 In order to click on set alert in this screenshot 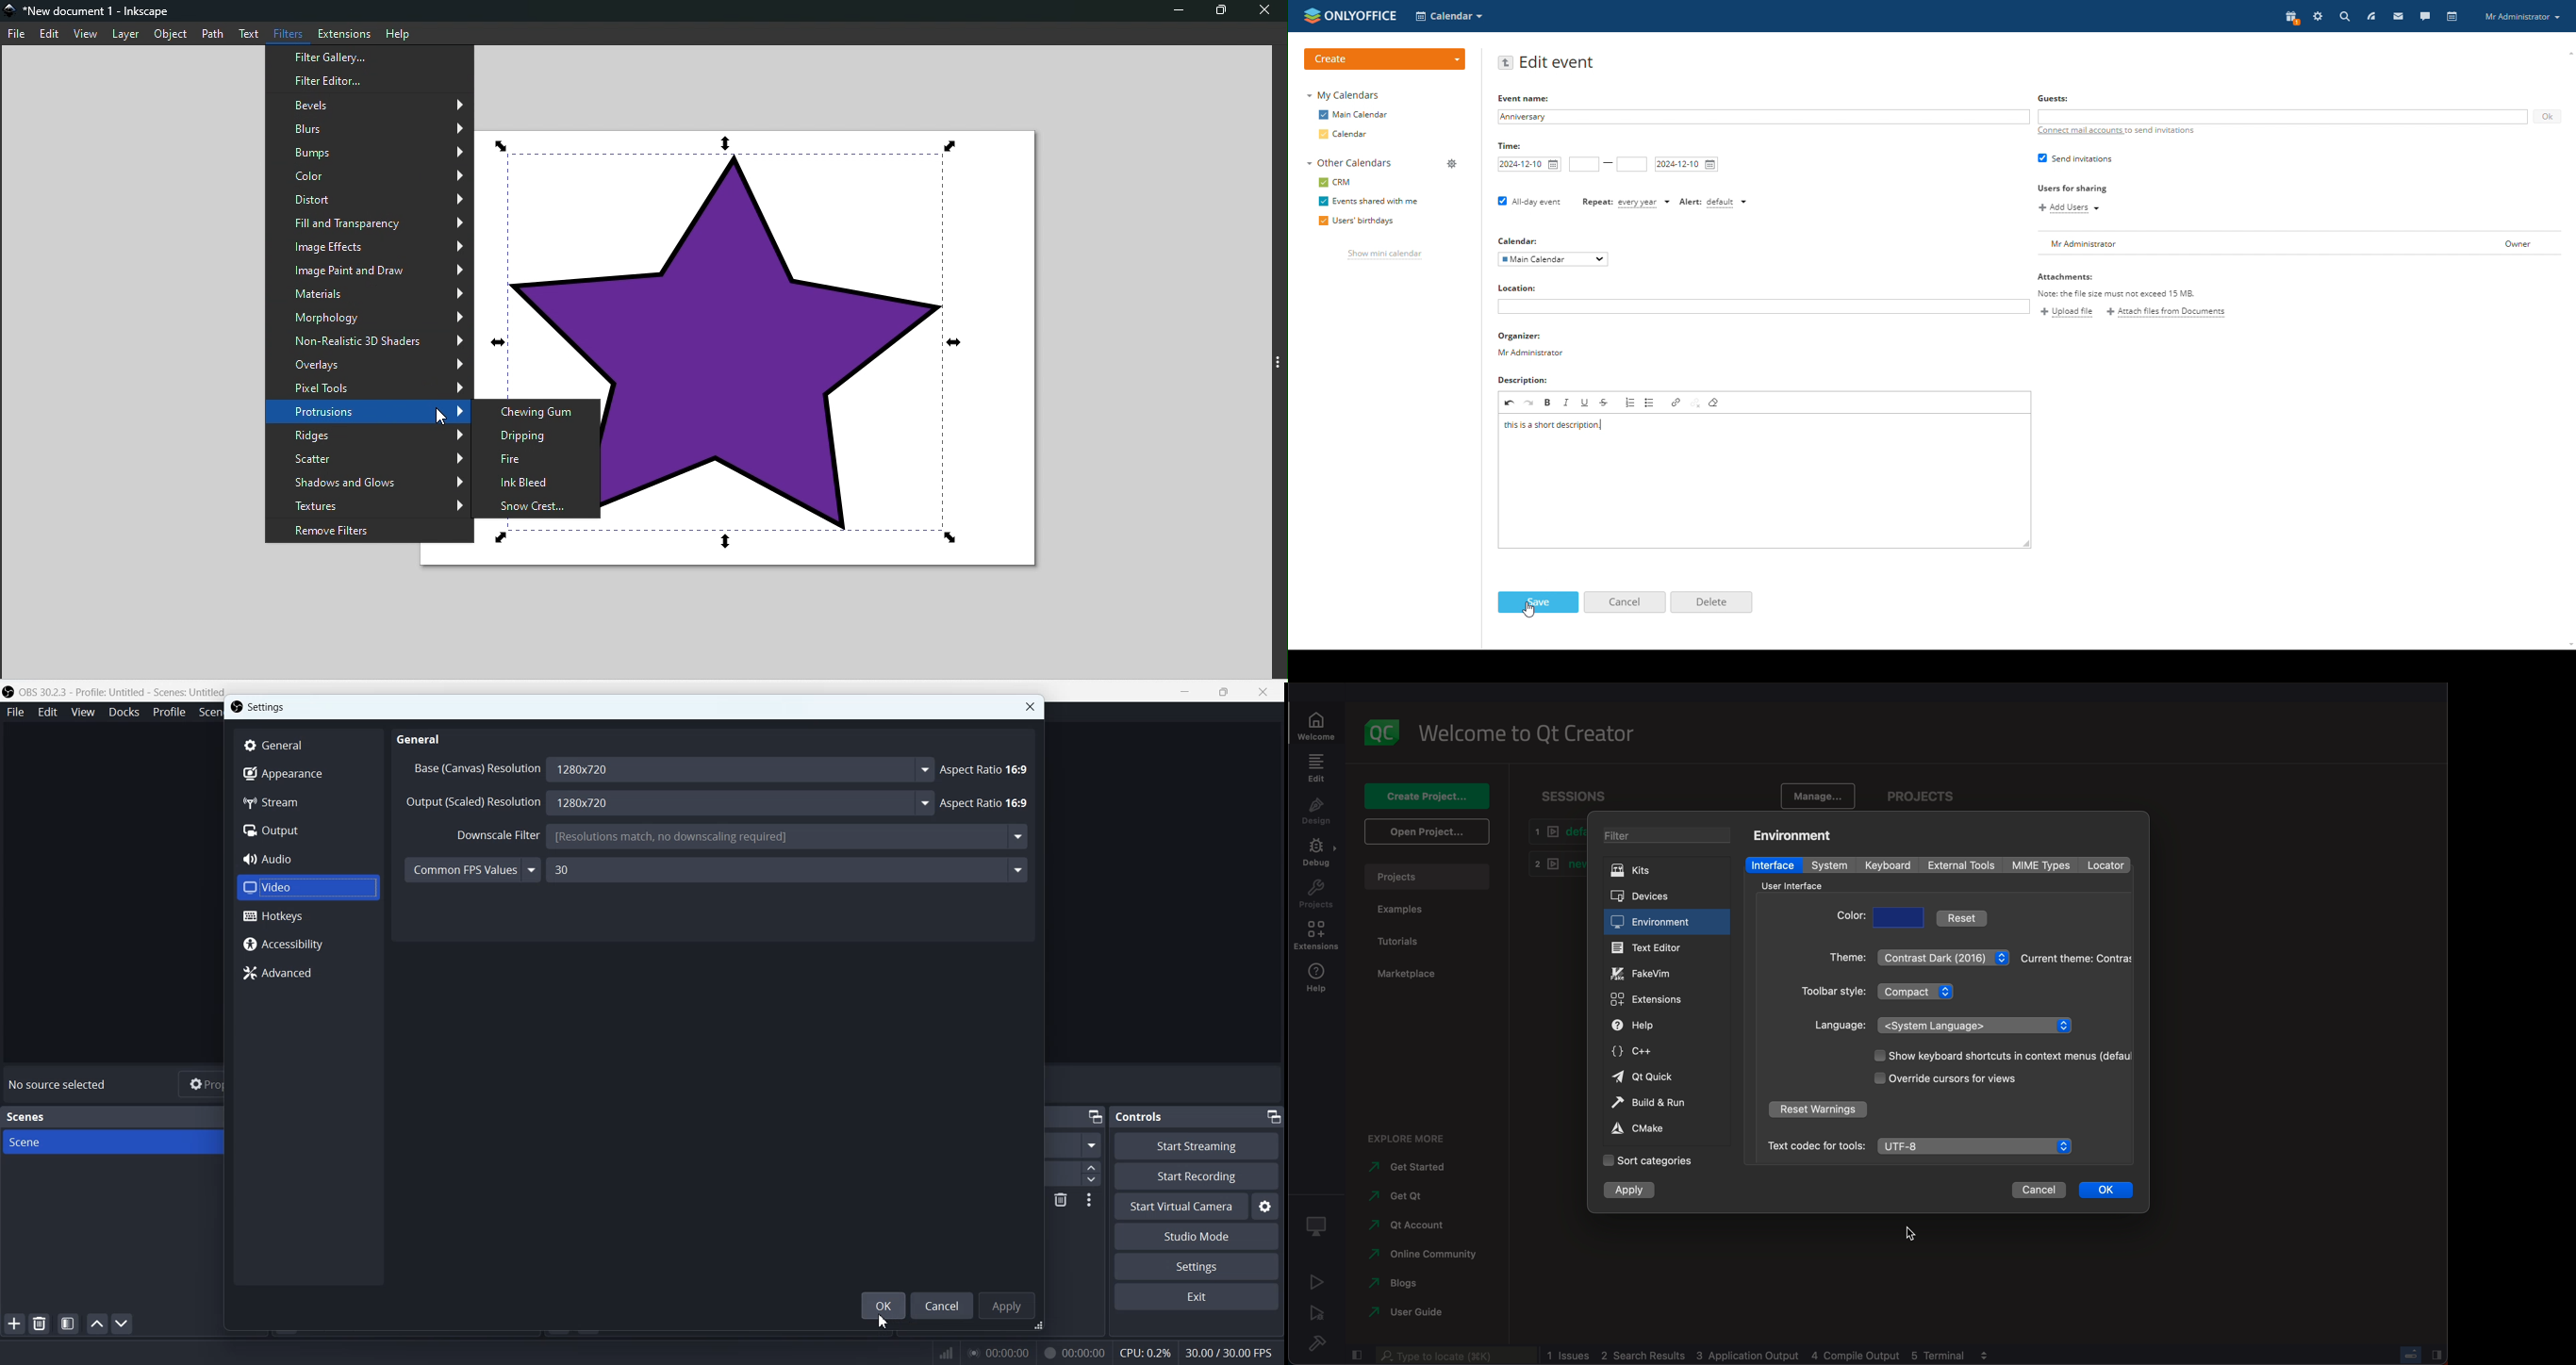, I will do `click(1714, 203)`.